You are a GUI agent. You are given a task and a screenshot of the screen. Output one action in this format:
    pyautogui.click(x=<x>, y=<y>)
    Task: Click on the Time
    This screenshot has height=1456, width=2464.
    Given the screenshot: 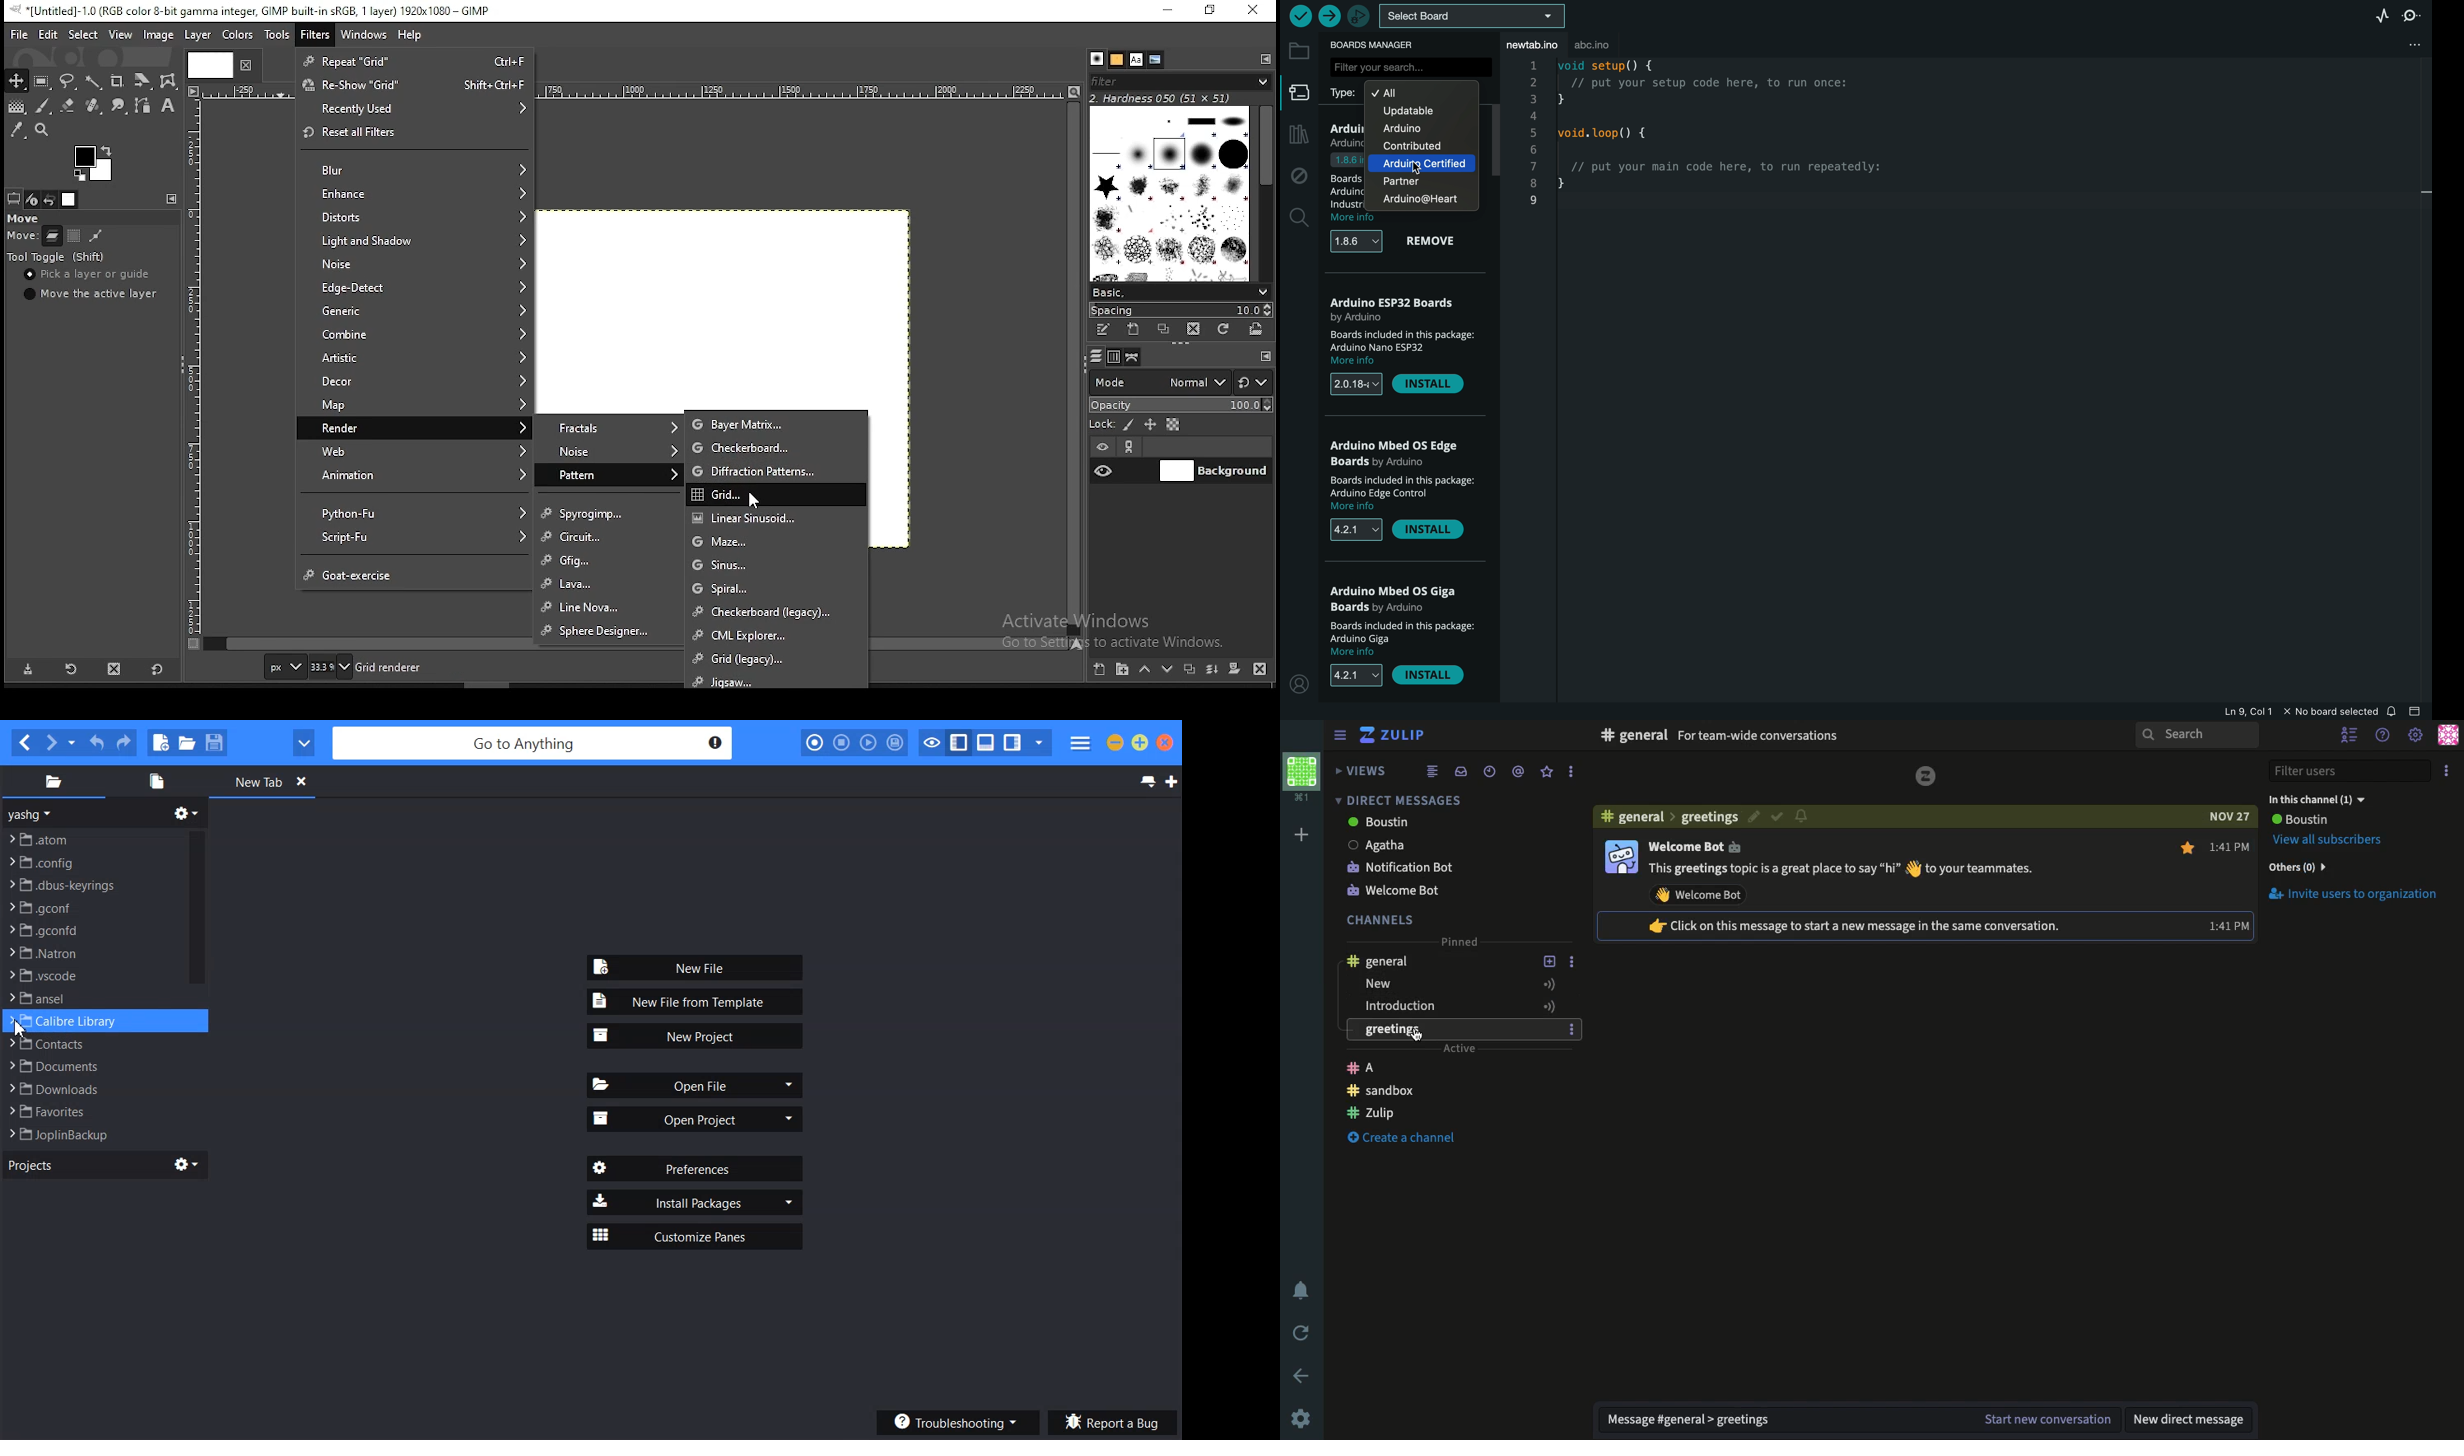 What is the action you would take?
    pyautogui.click(x=1488, y=771)
    